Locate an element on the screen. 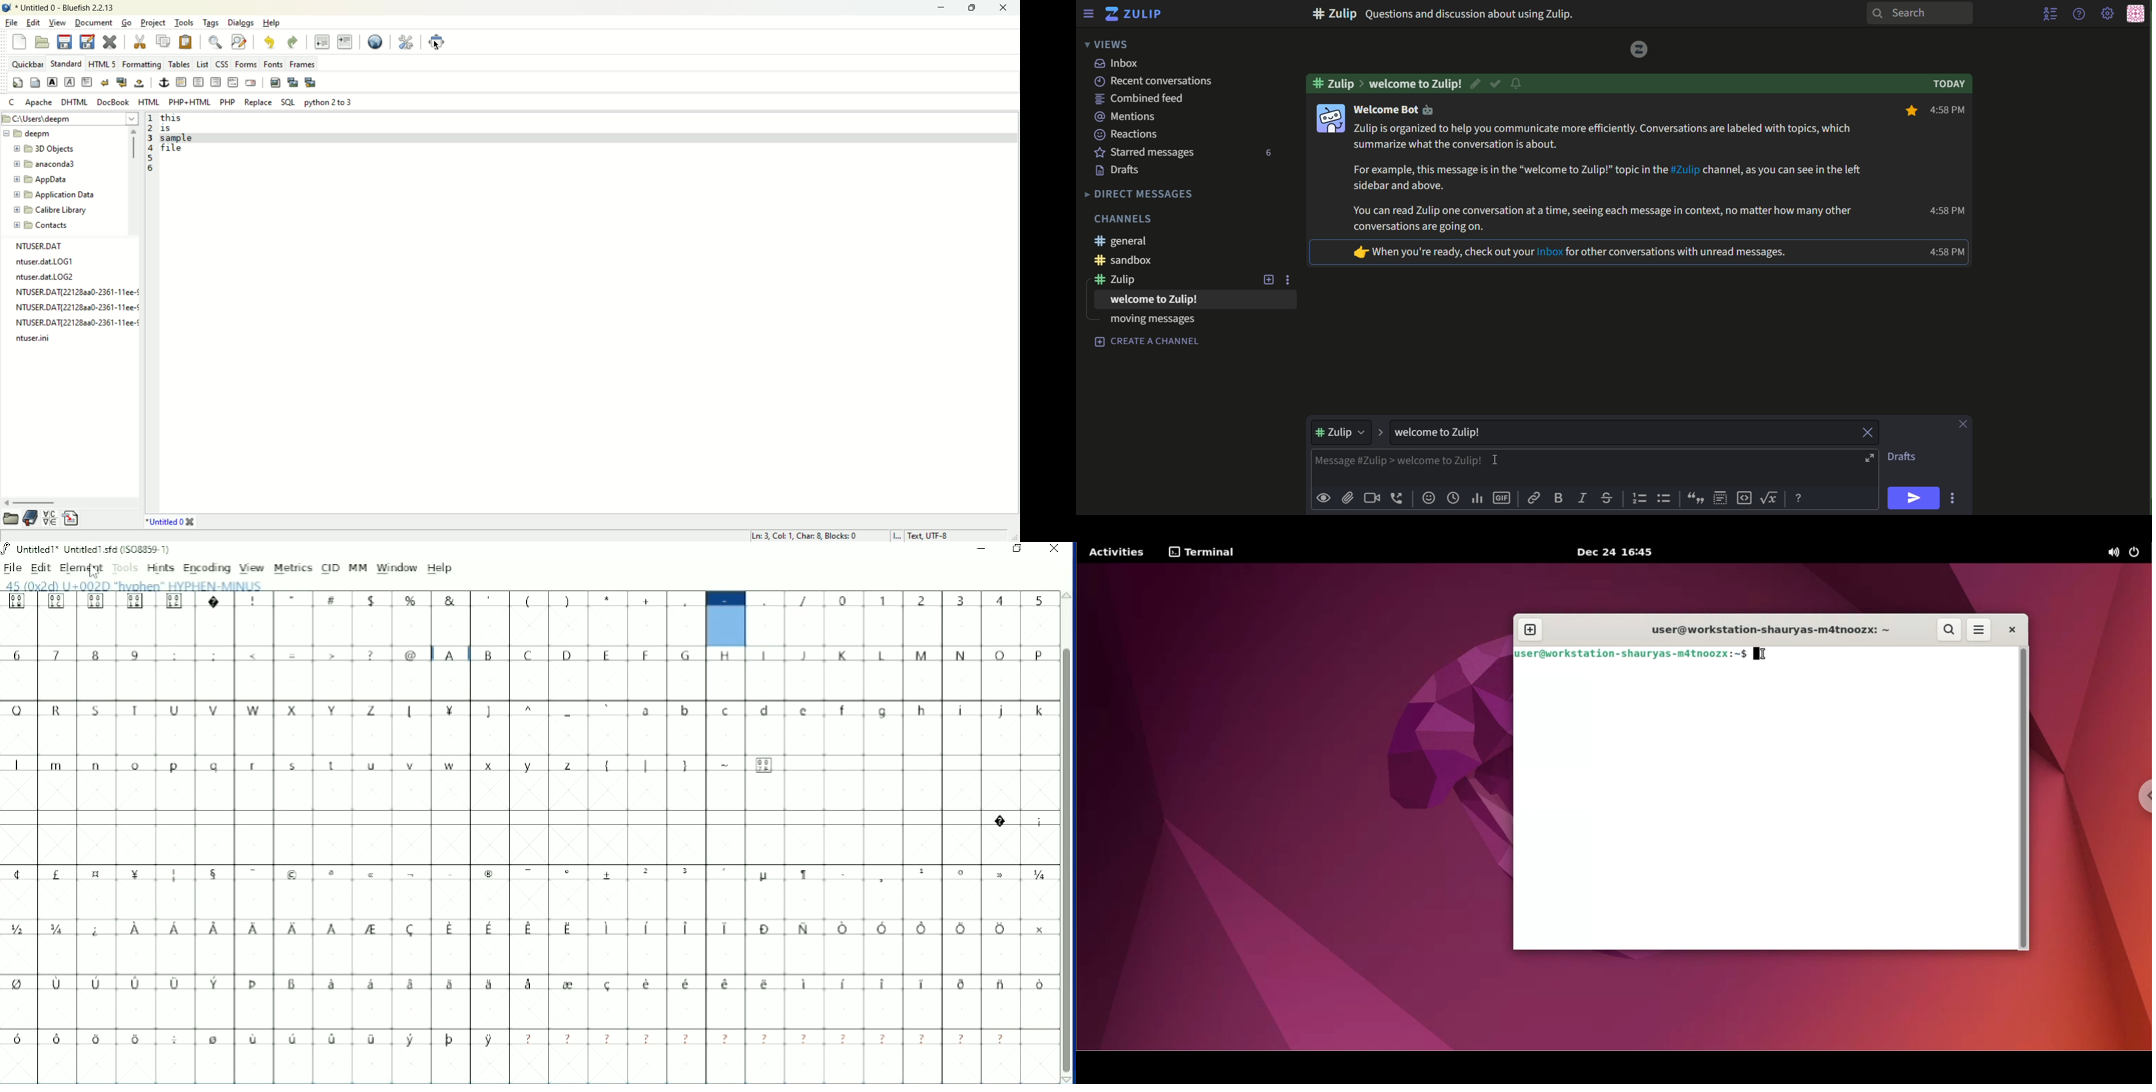  notification is located at coordinates (1516, 85).